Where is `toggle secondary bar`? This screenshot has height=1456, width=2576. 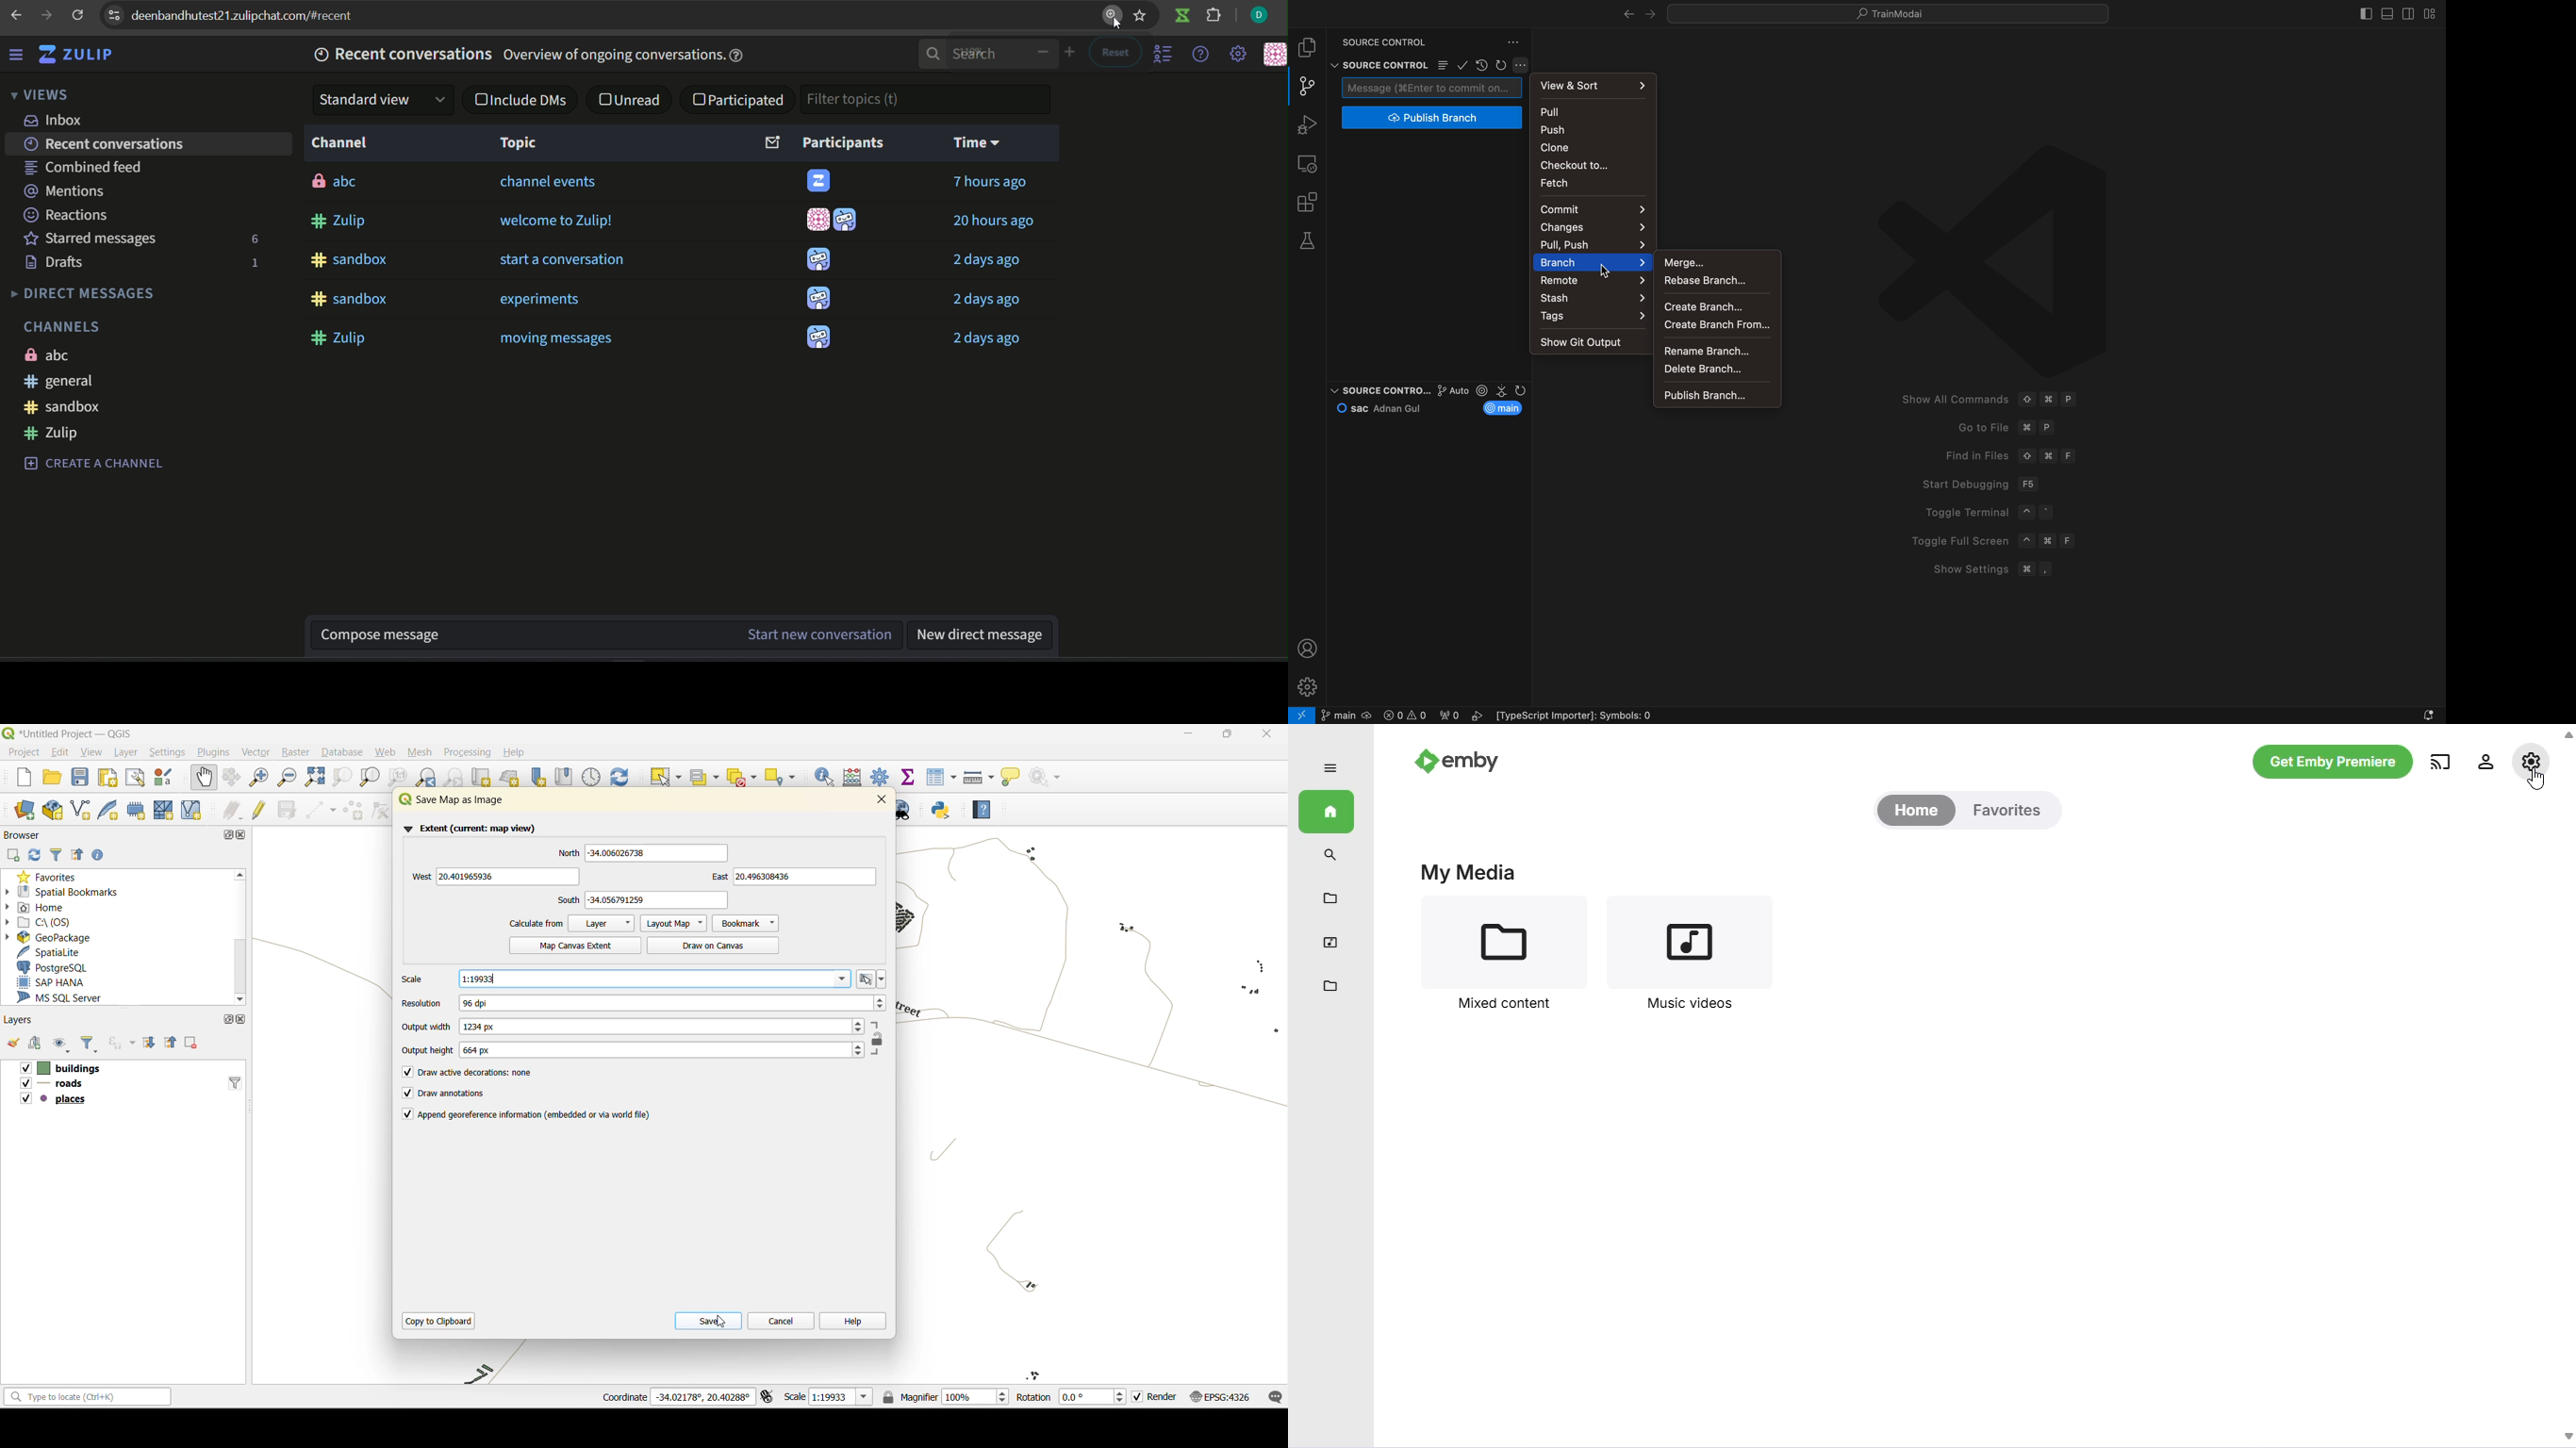 toggle secondary bar is located at coordinates (2408, 12).